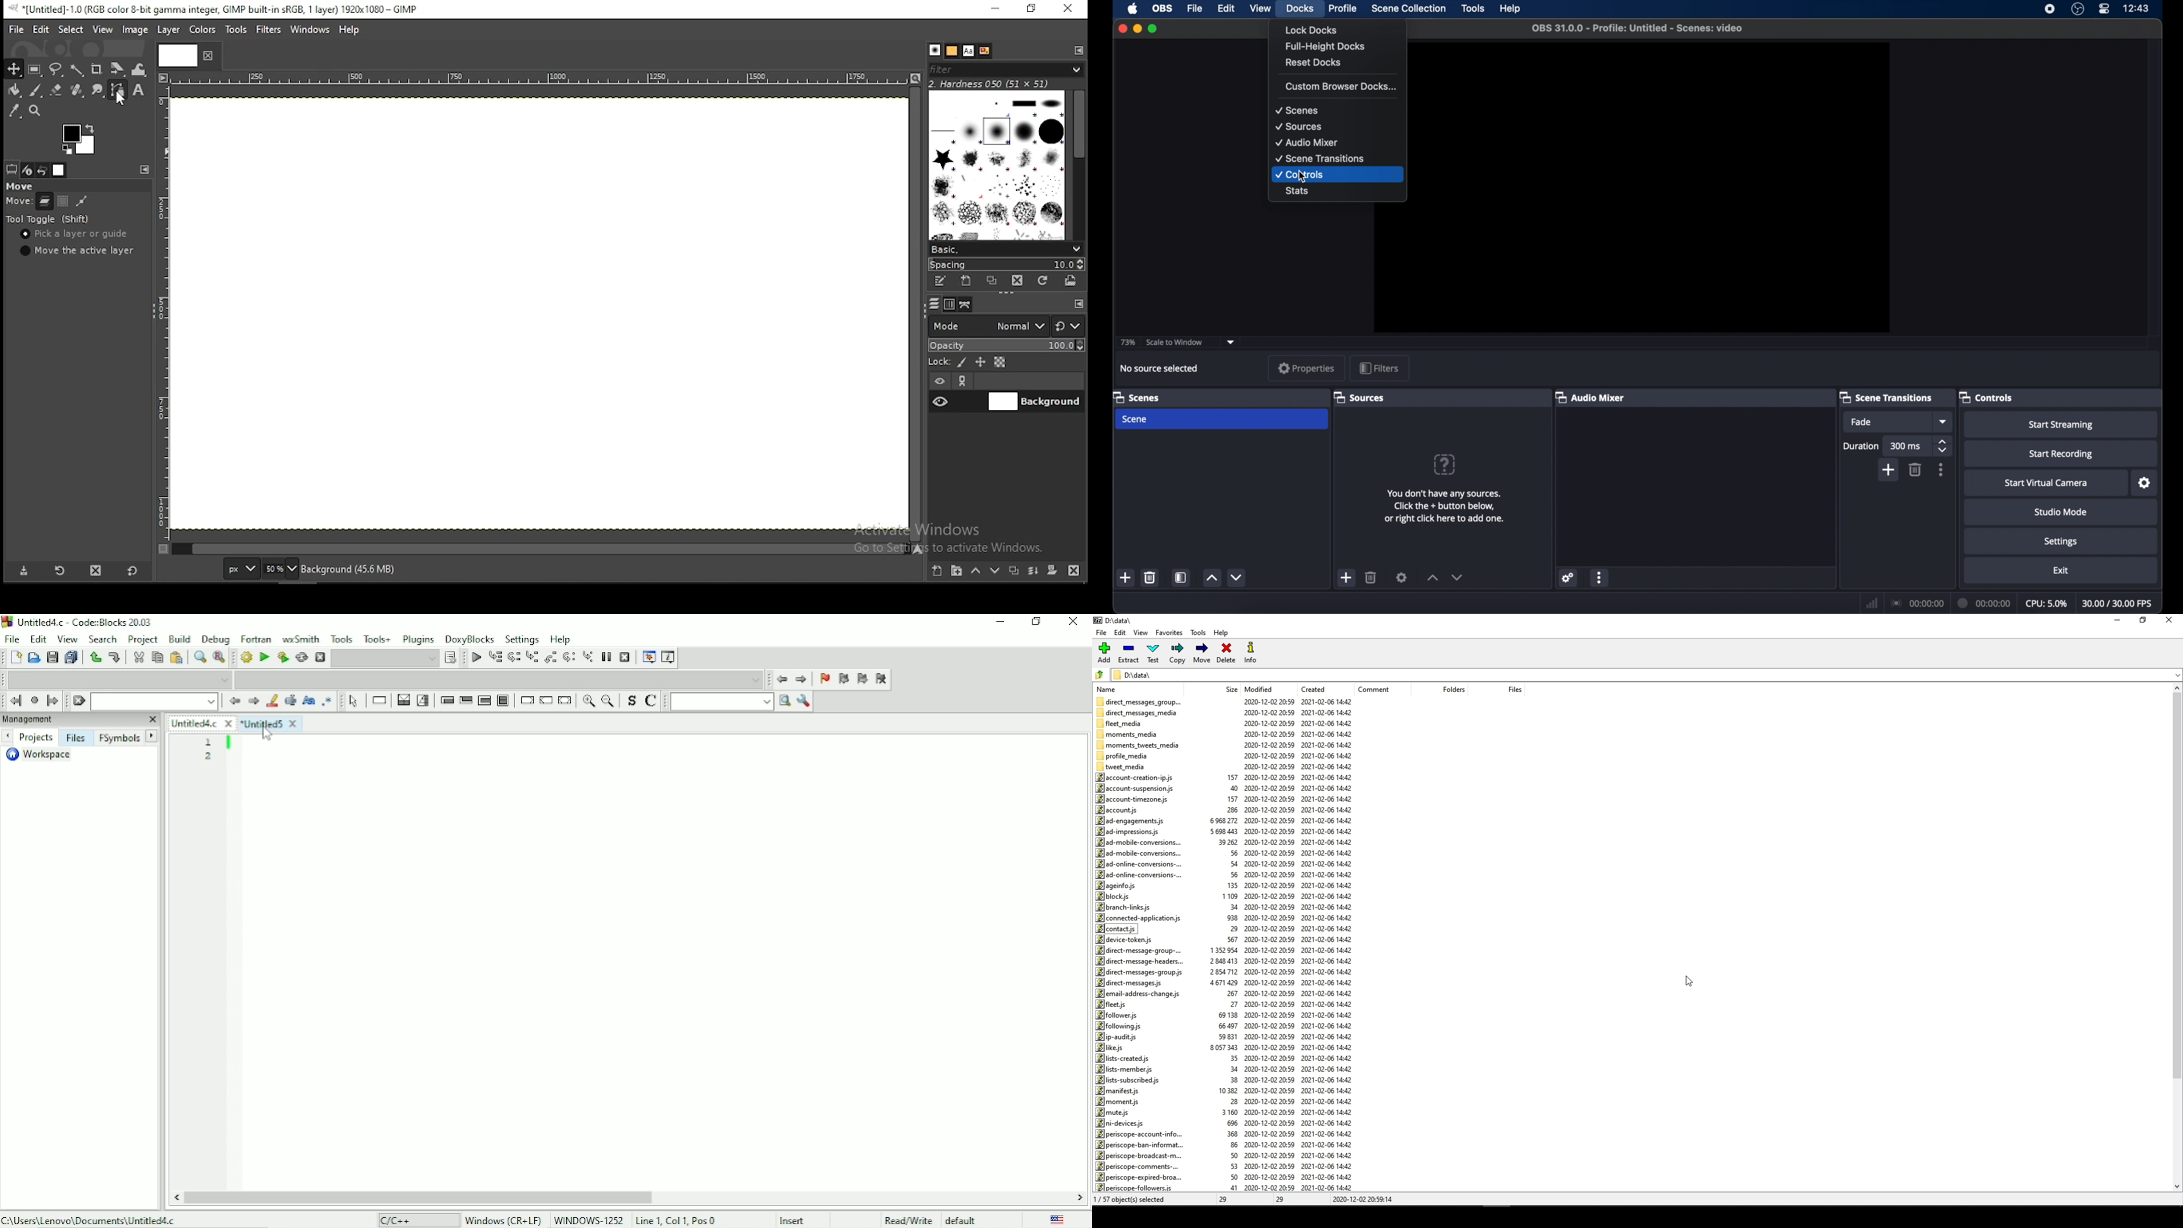  I want to click on stepper buttons, so click(1944, 446).